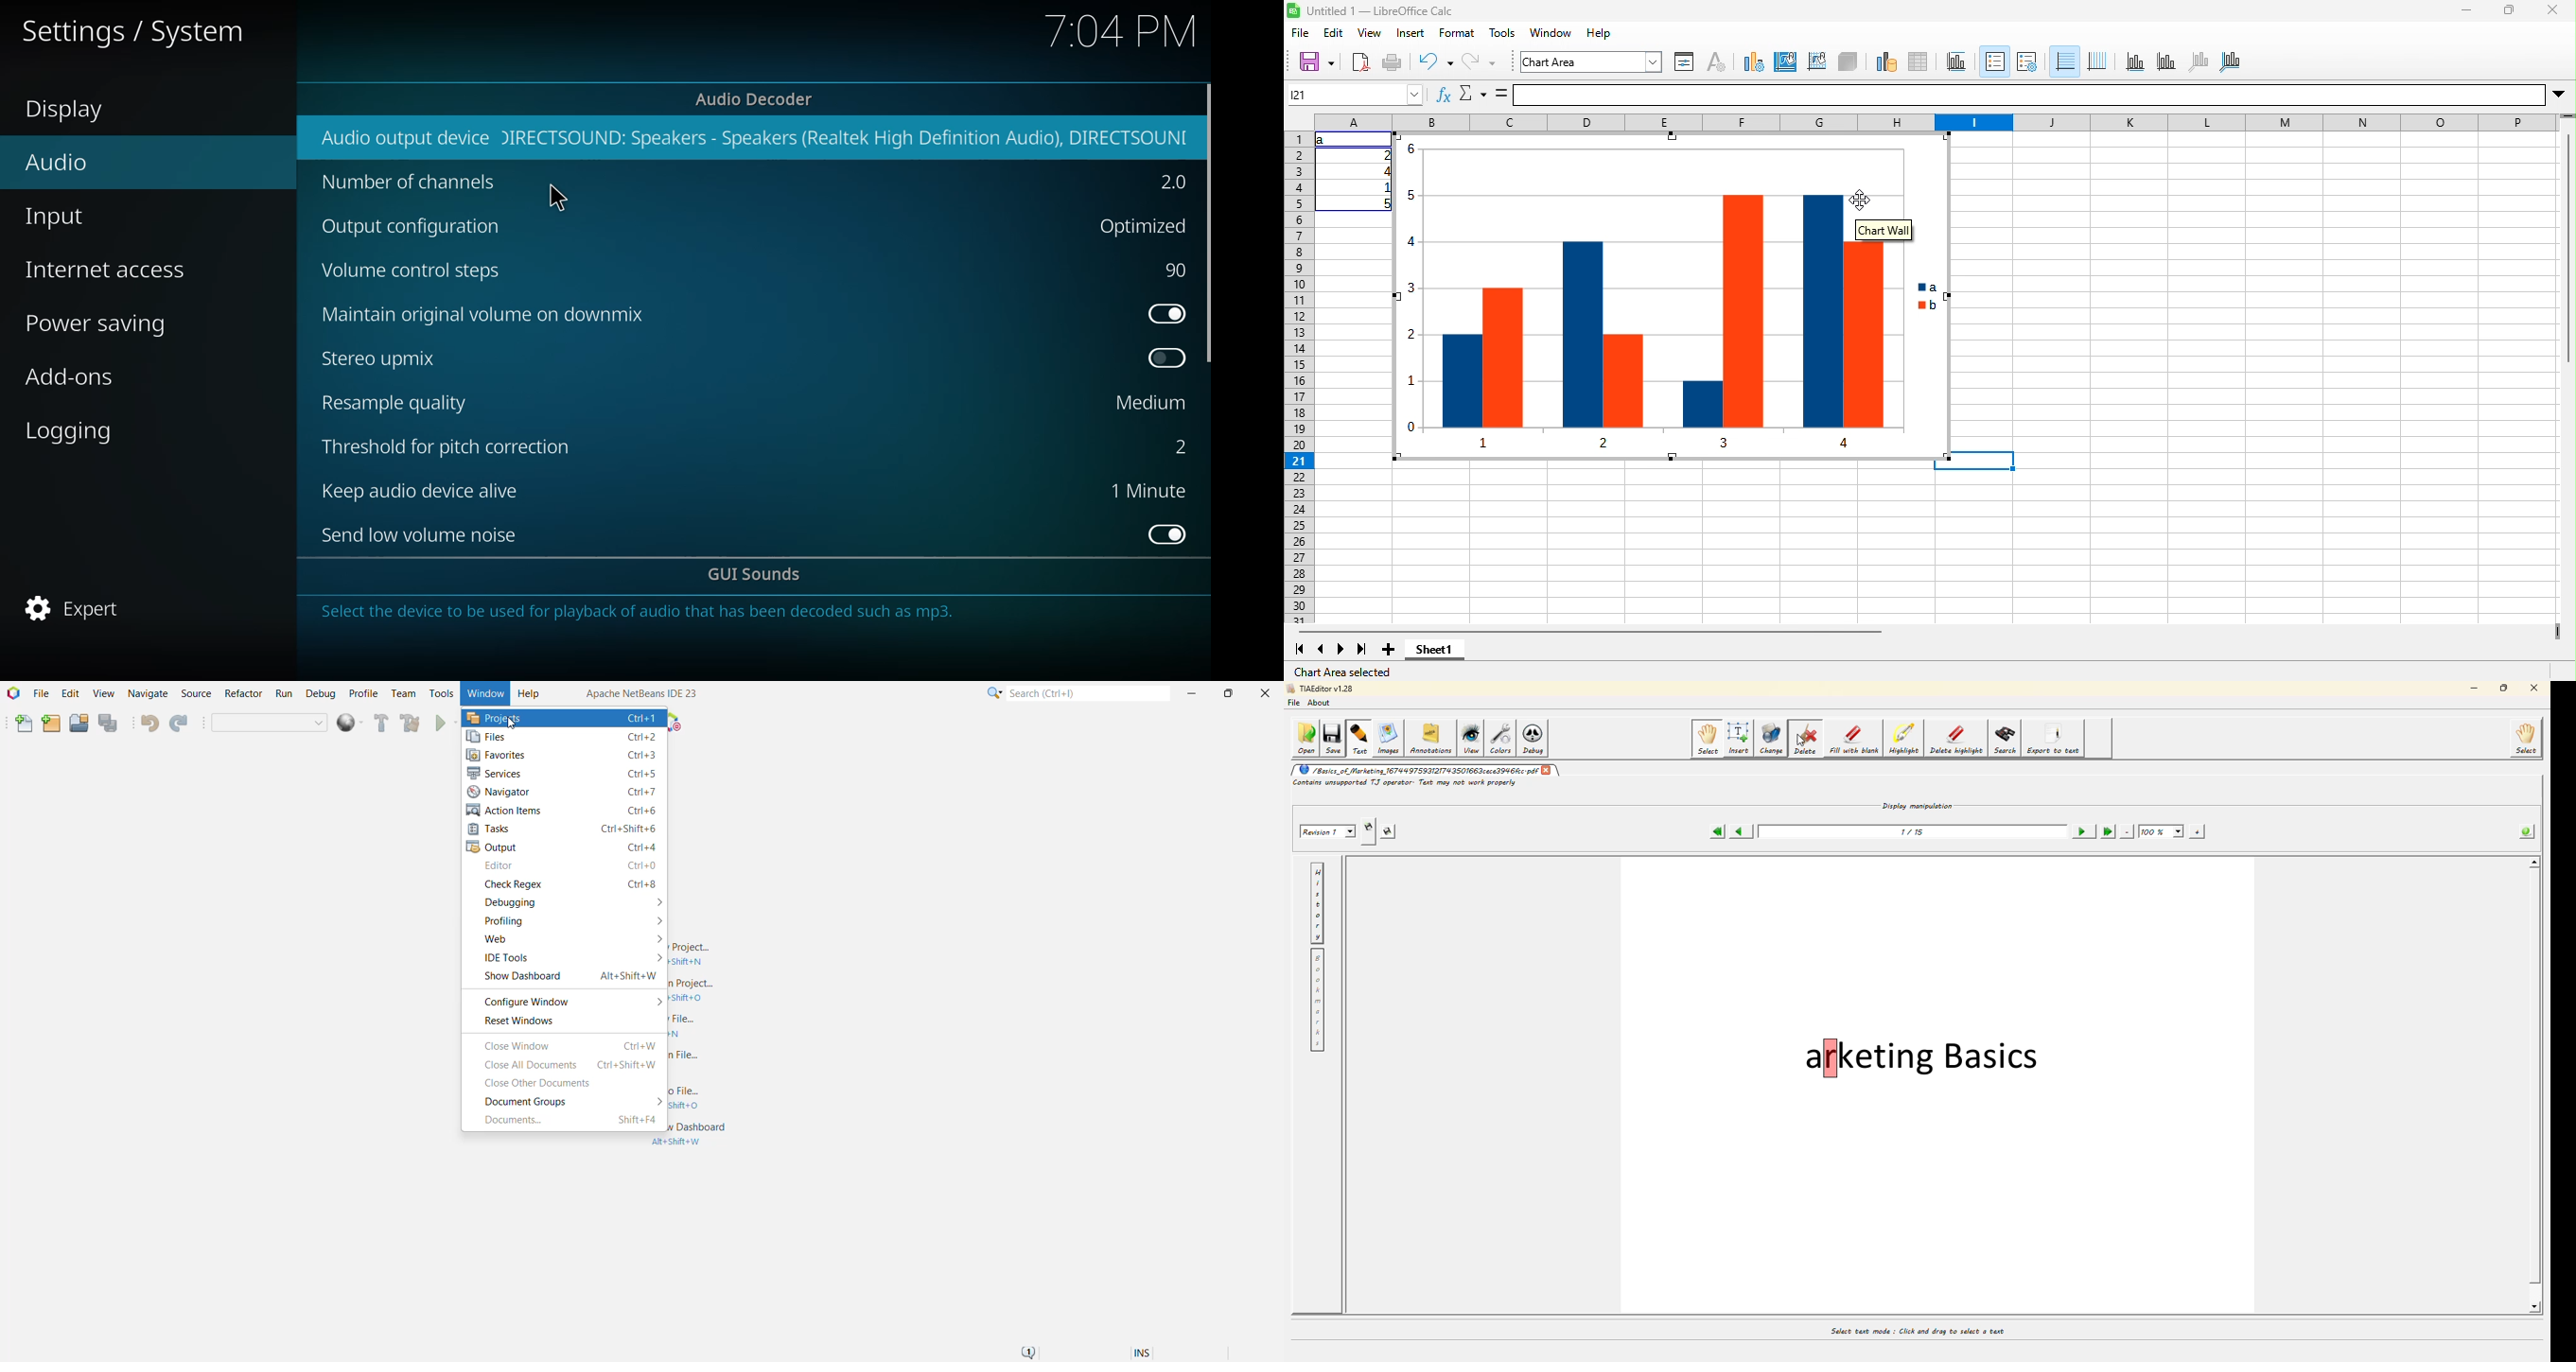 The width and height of the screenshot is (2576, 1372). Describe the element at coordinates (1087, 694) in the screenshot. I see `Search` at that location.